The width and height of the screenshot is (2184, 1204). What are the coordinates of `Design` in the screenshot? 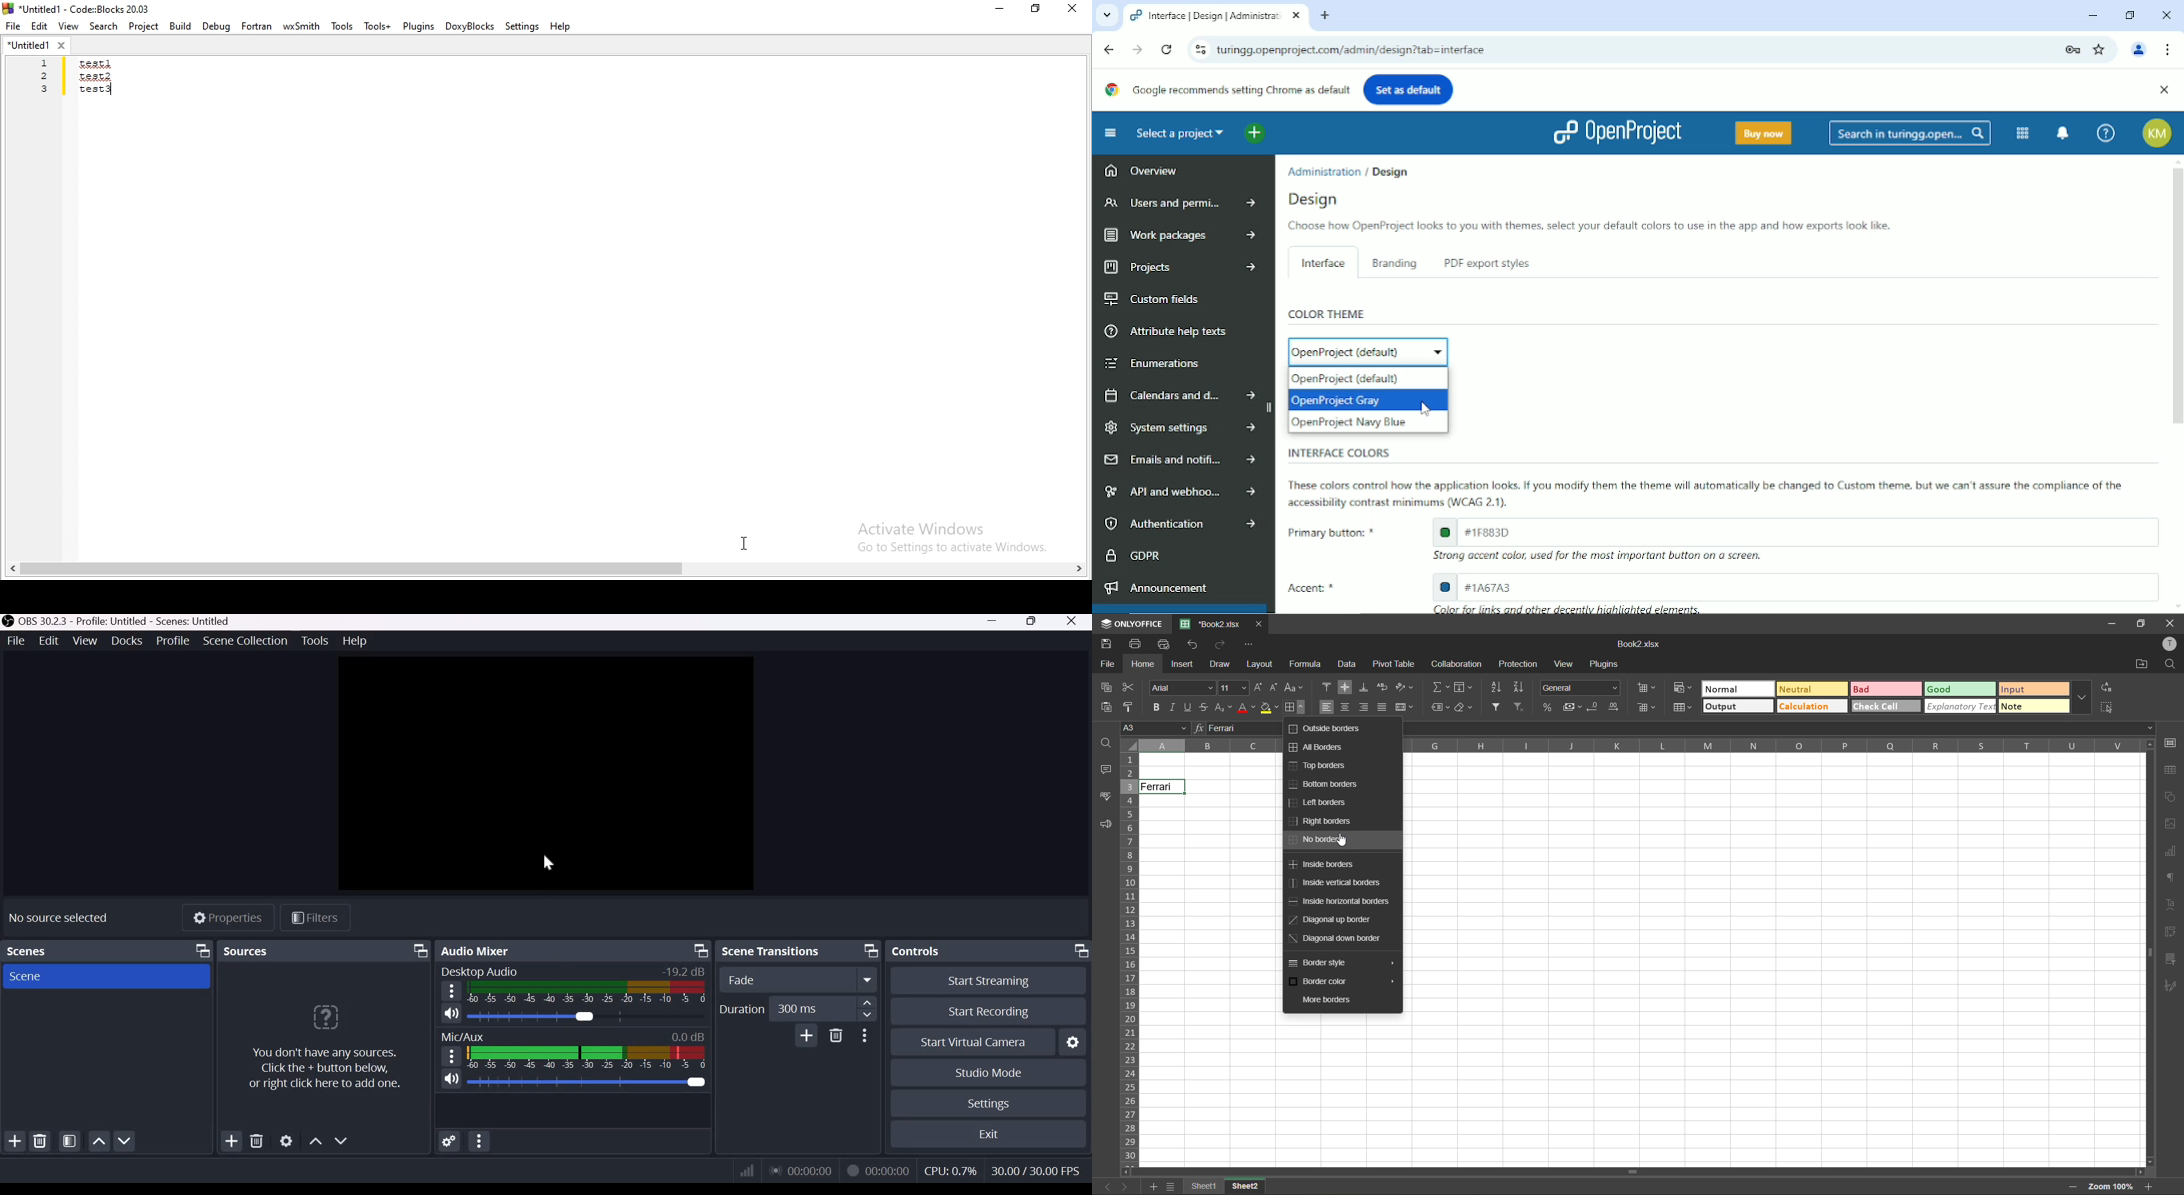 It's located at (1318, 199).